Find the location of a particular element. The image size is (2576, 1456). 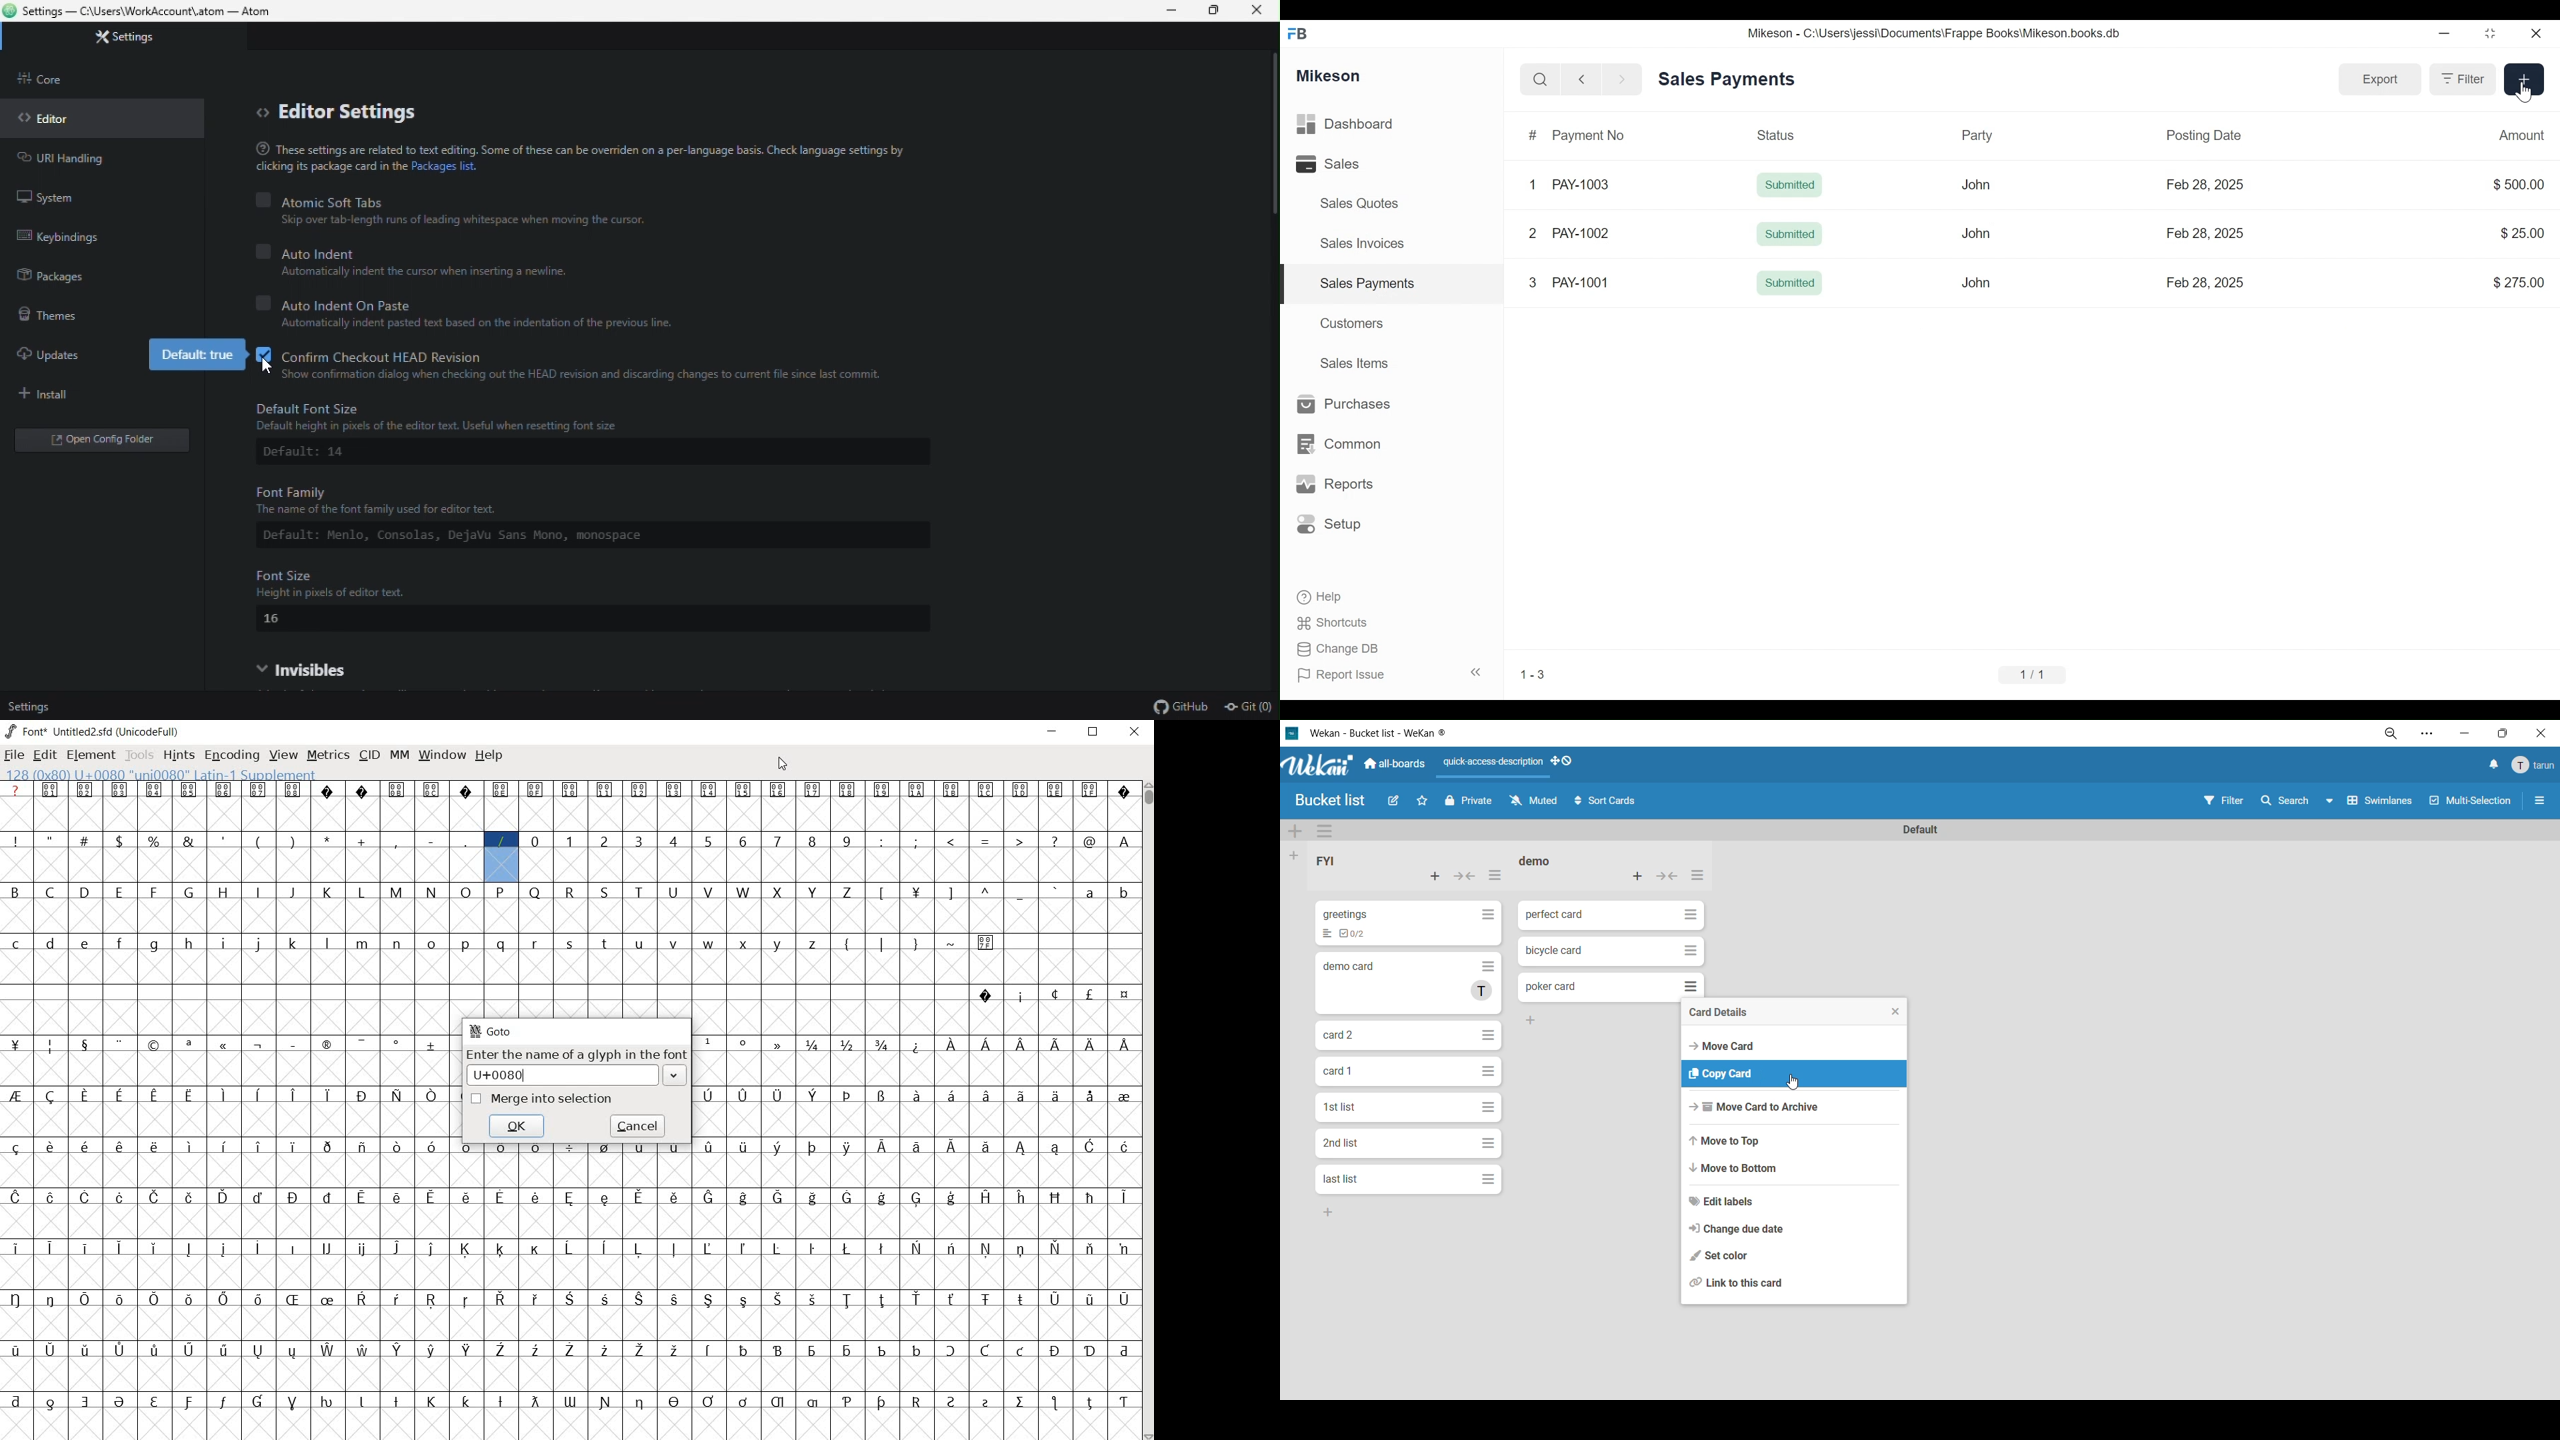

Change DB is located at coordinates (1341, 649).